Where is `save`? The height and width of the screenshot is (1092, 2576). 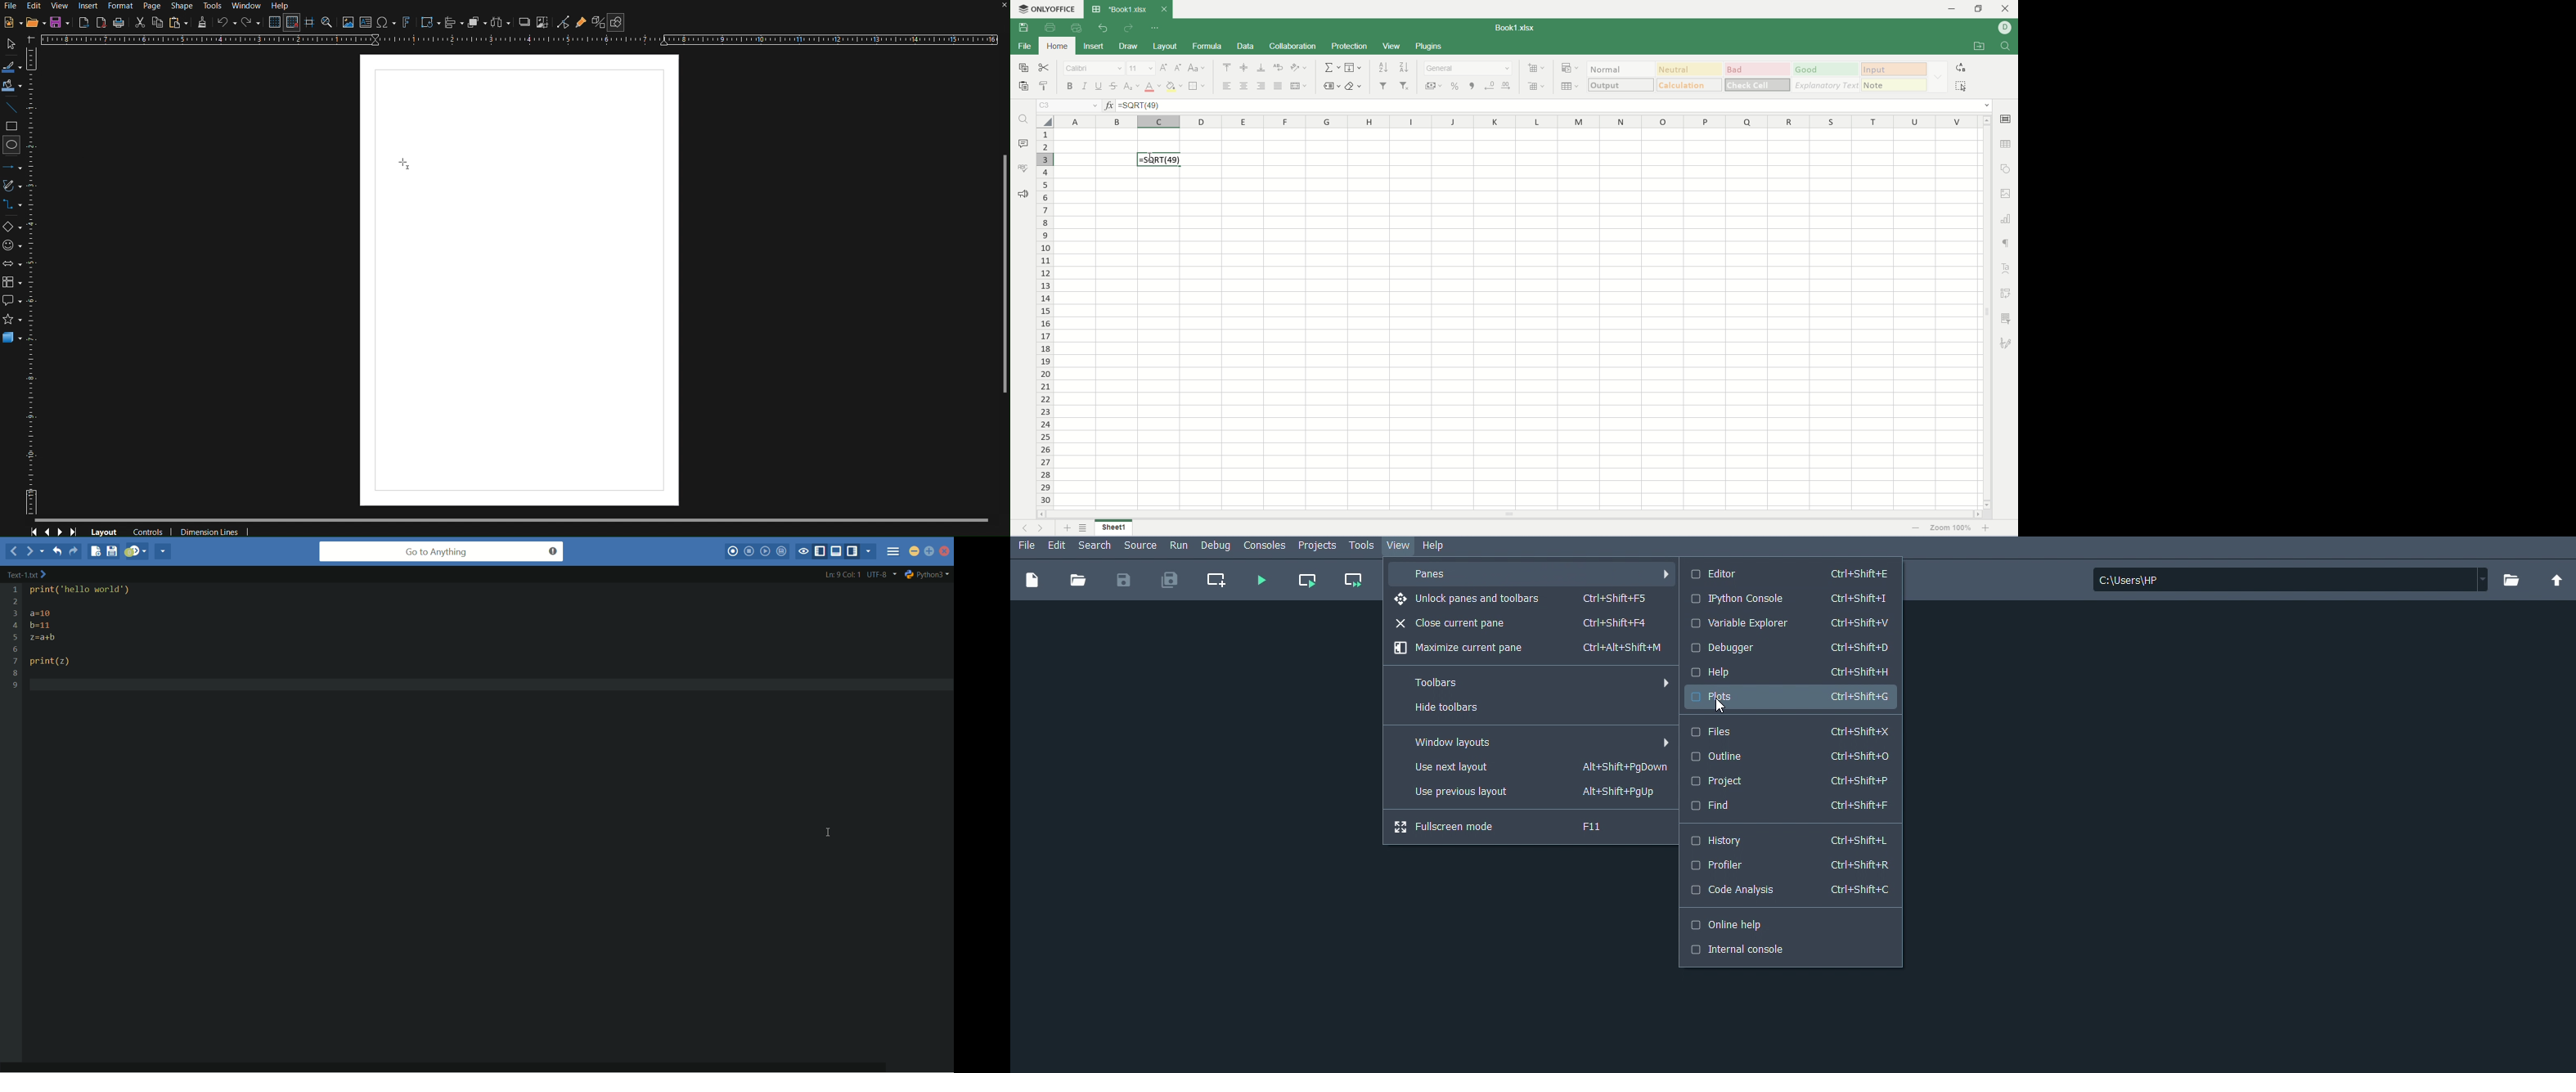 save is located at coordinates (1026, 28).